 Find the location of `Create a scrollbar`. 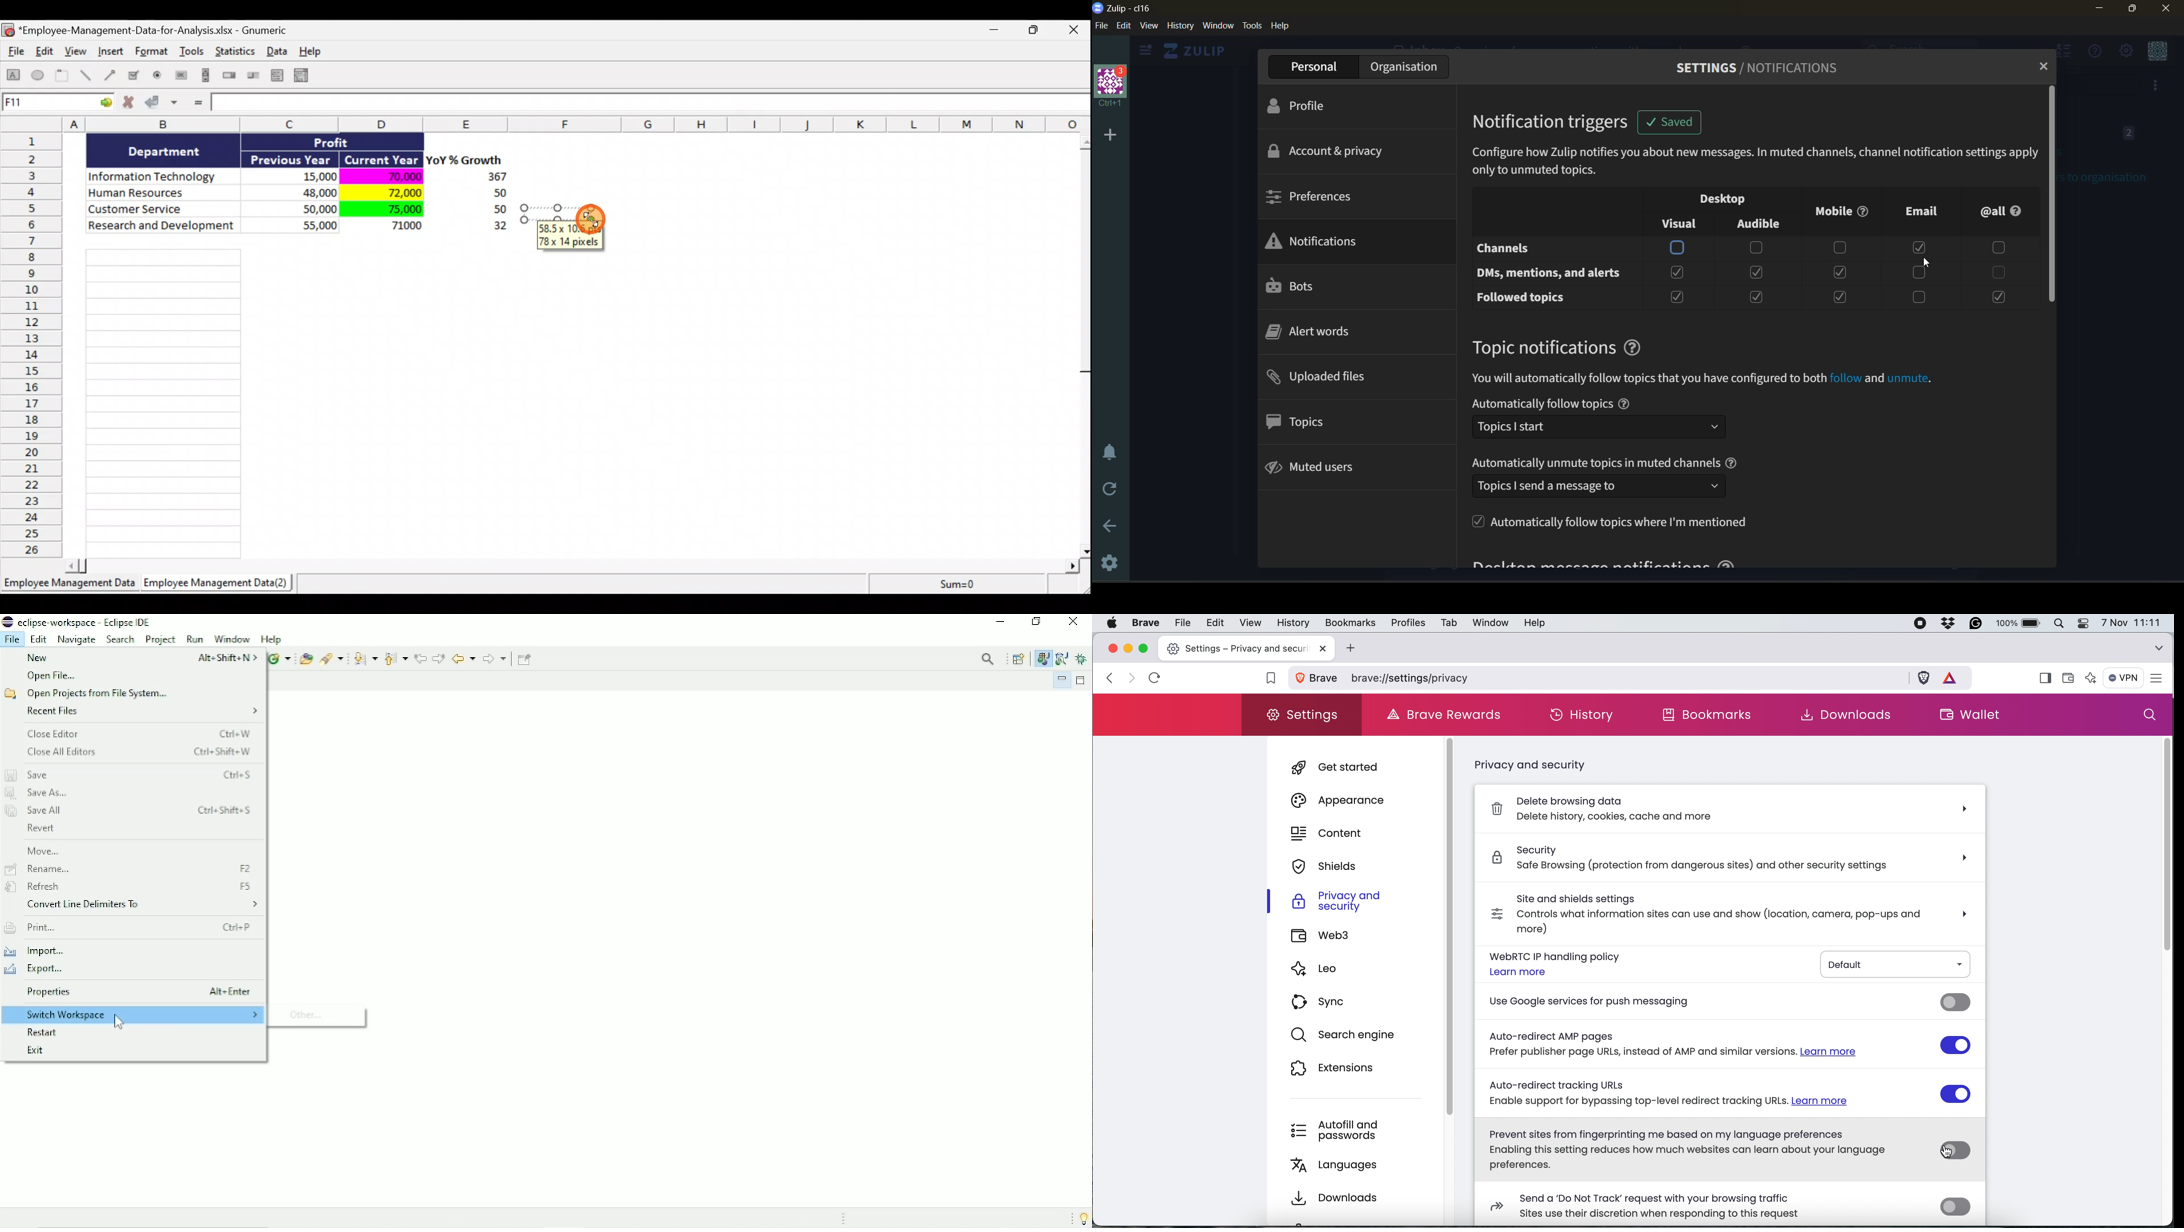

Create a scrollbar is located at coordinates (204, 77).